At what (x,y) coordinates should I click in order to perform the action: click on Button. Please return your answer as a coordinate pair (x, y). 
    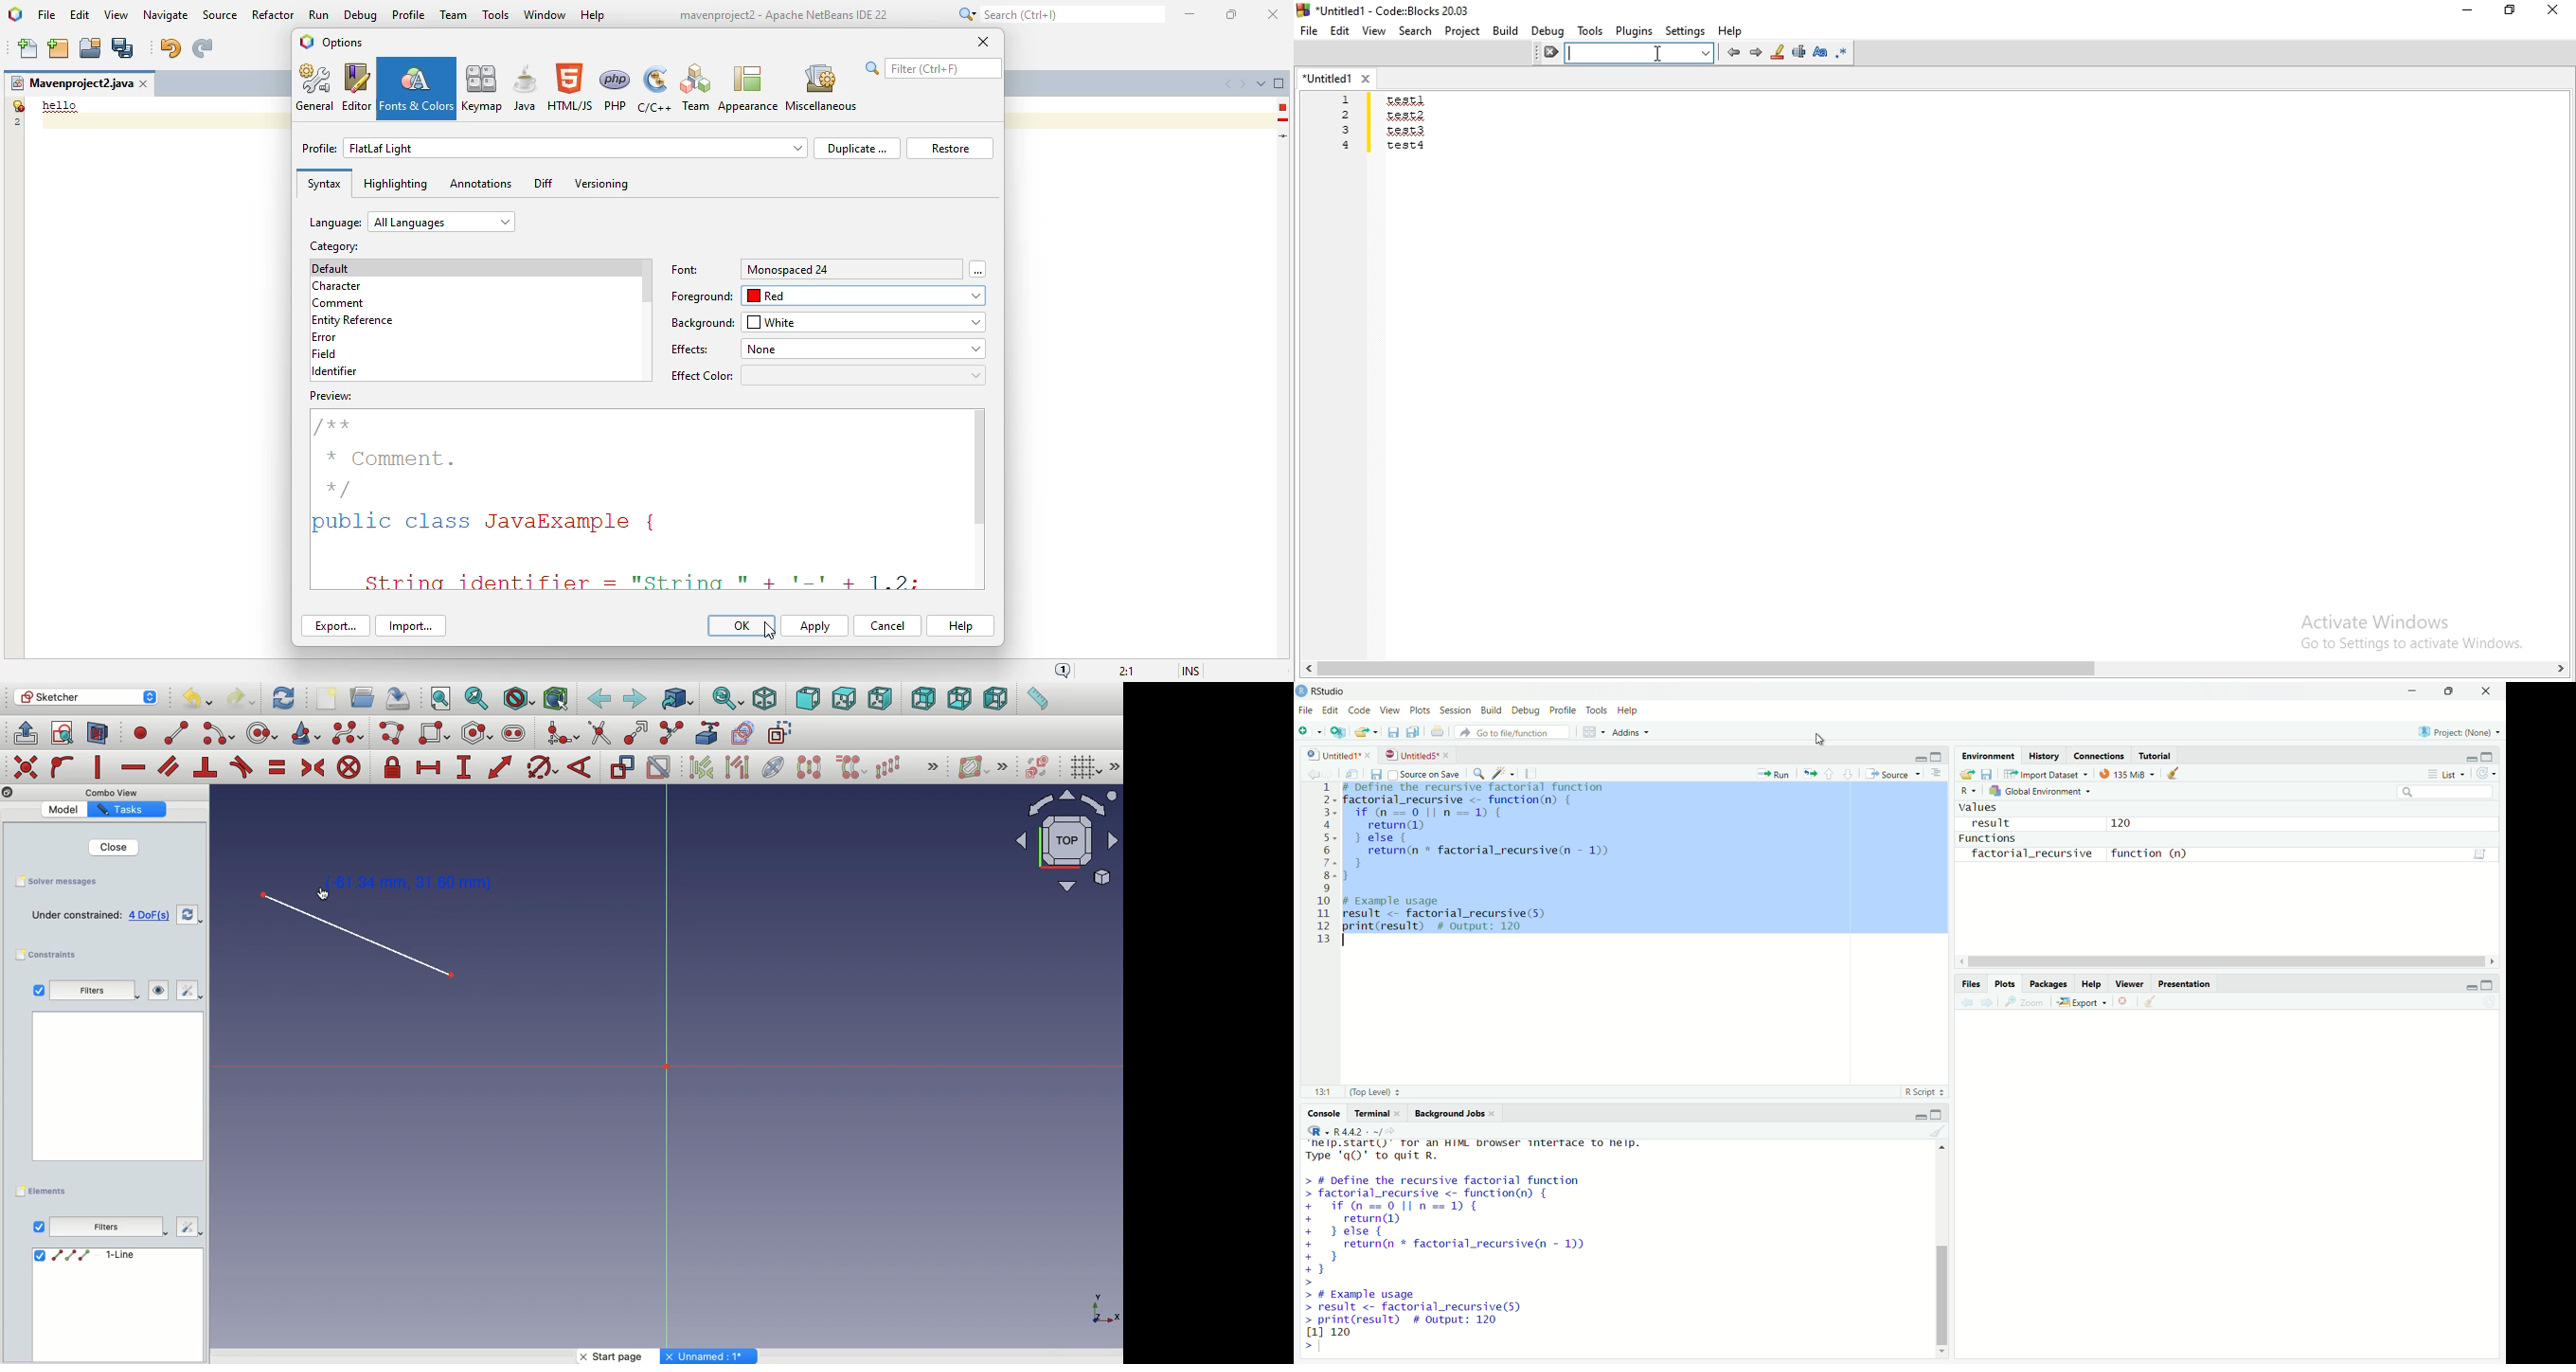
    Looking at the image, I should click on (2125, 1000).